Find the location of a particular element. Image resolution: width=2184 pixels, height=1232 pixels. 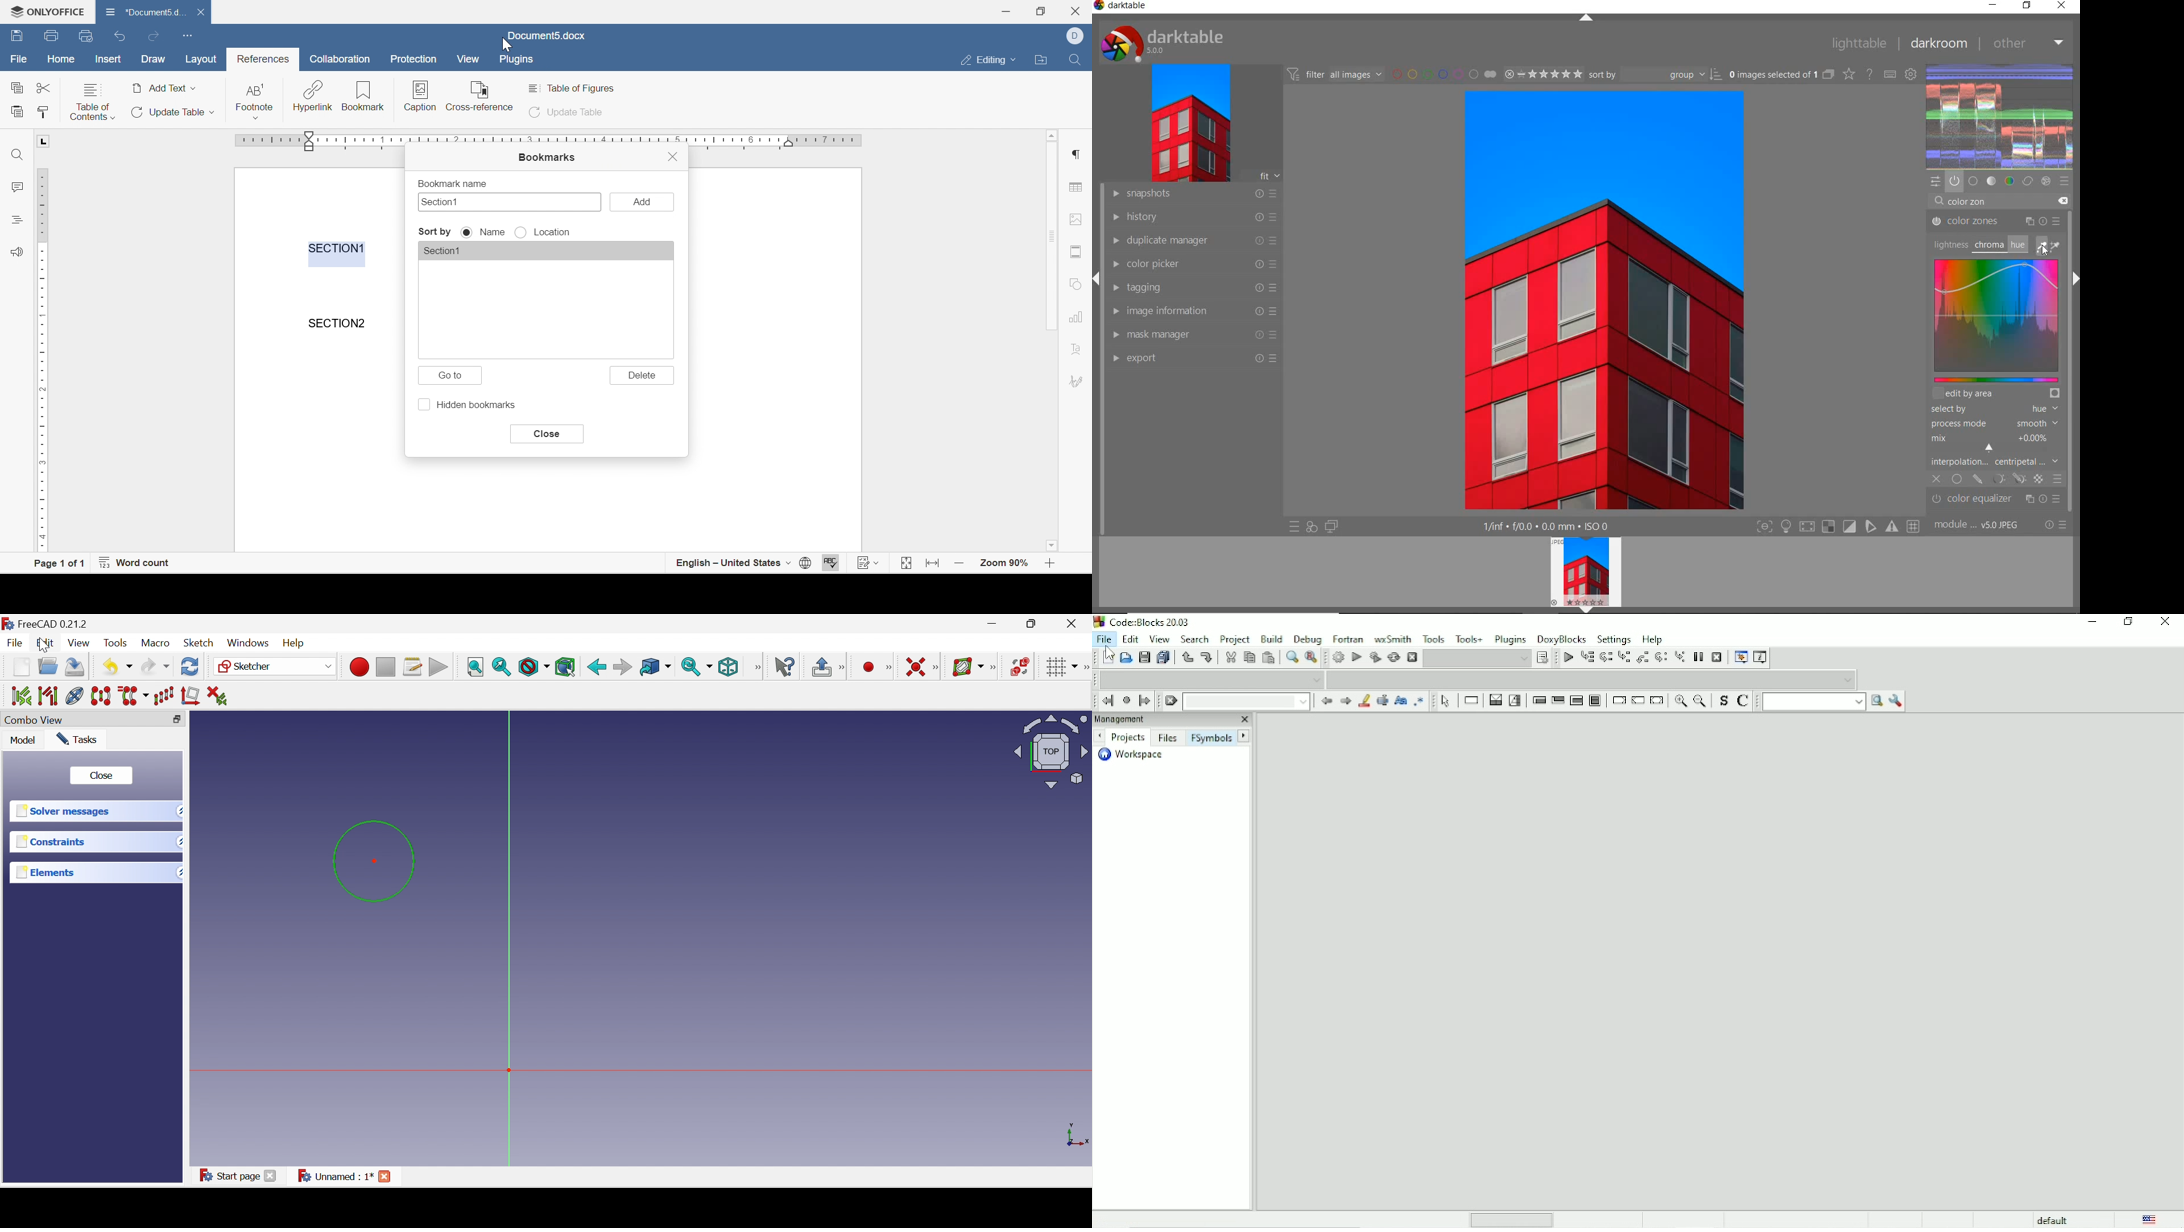

Paste is located at coordinates (1269, 658).